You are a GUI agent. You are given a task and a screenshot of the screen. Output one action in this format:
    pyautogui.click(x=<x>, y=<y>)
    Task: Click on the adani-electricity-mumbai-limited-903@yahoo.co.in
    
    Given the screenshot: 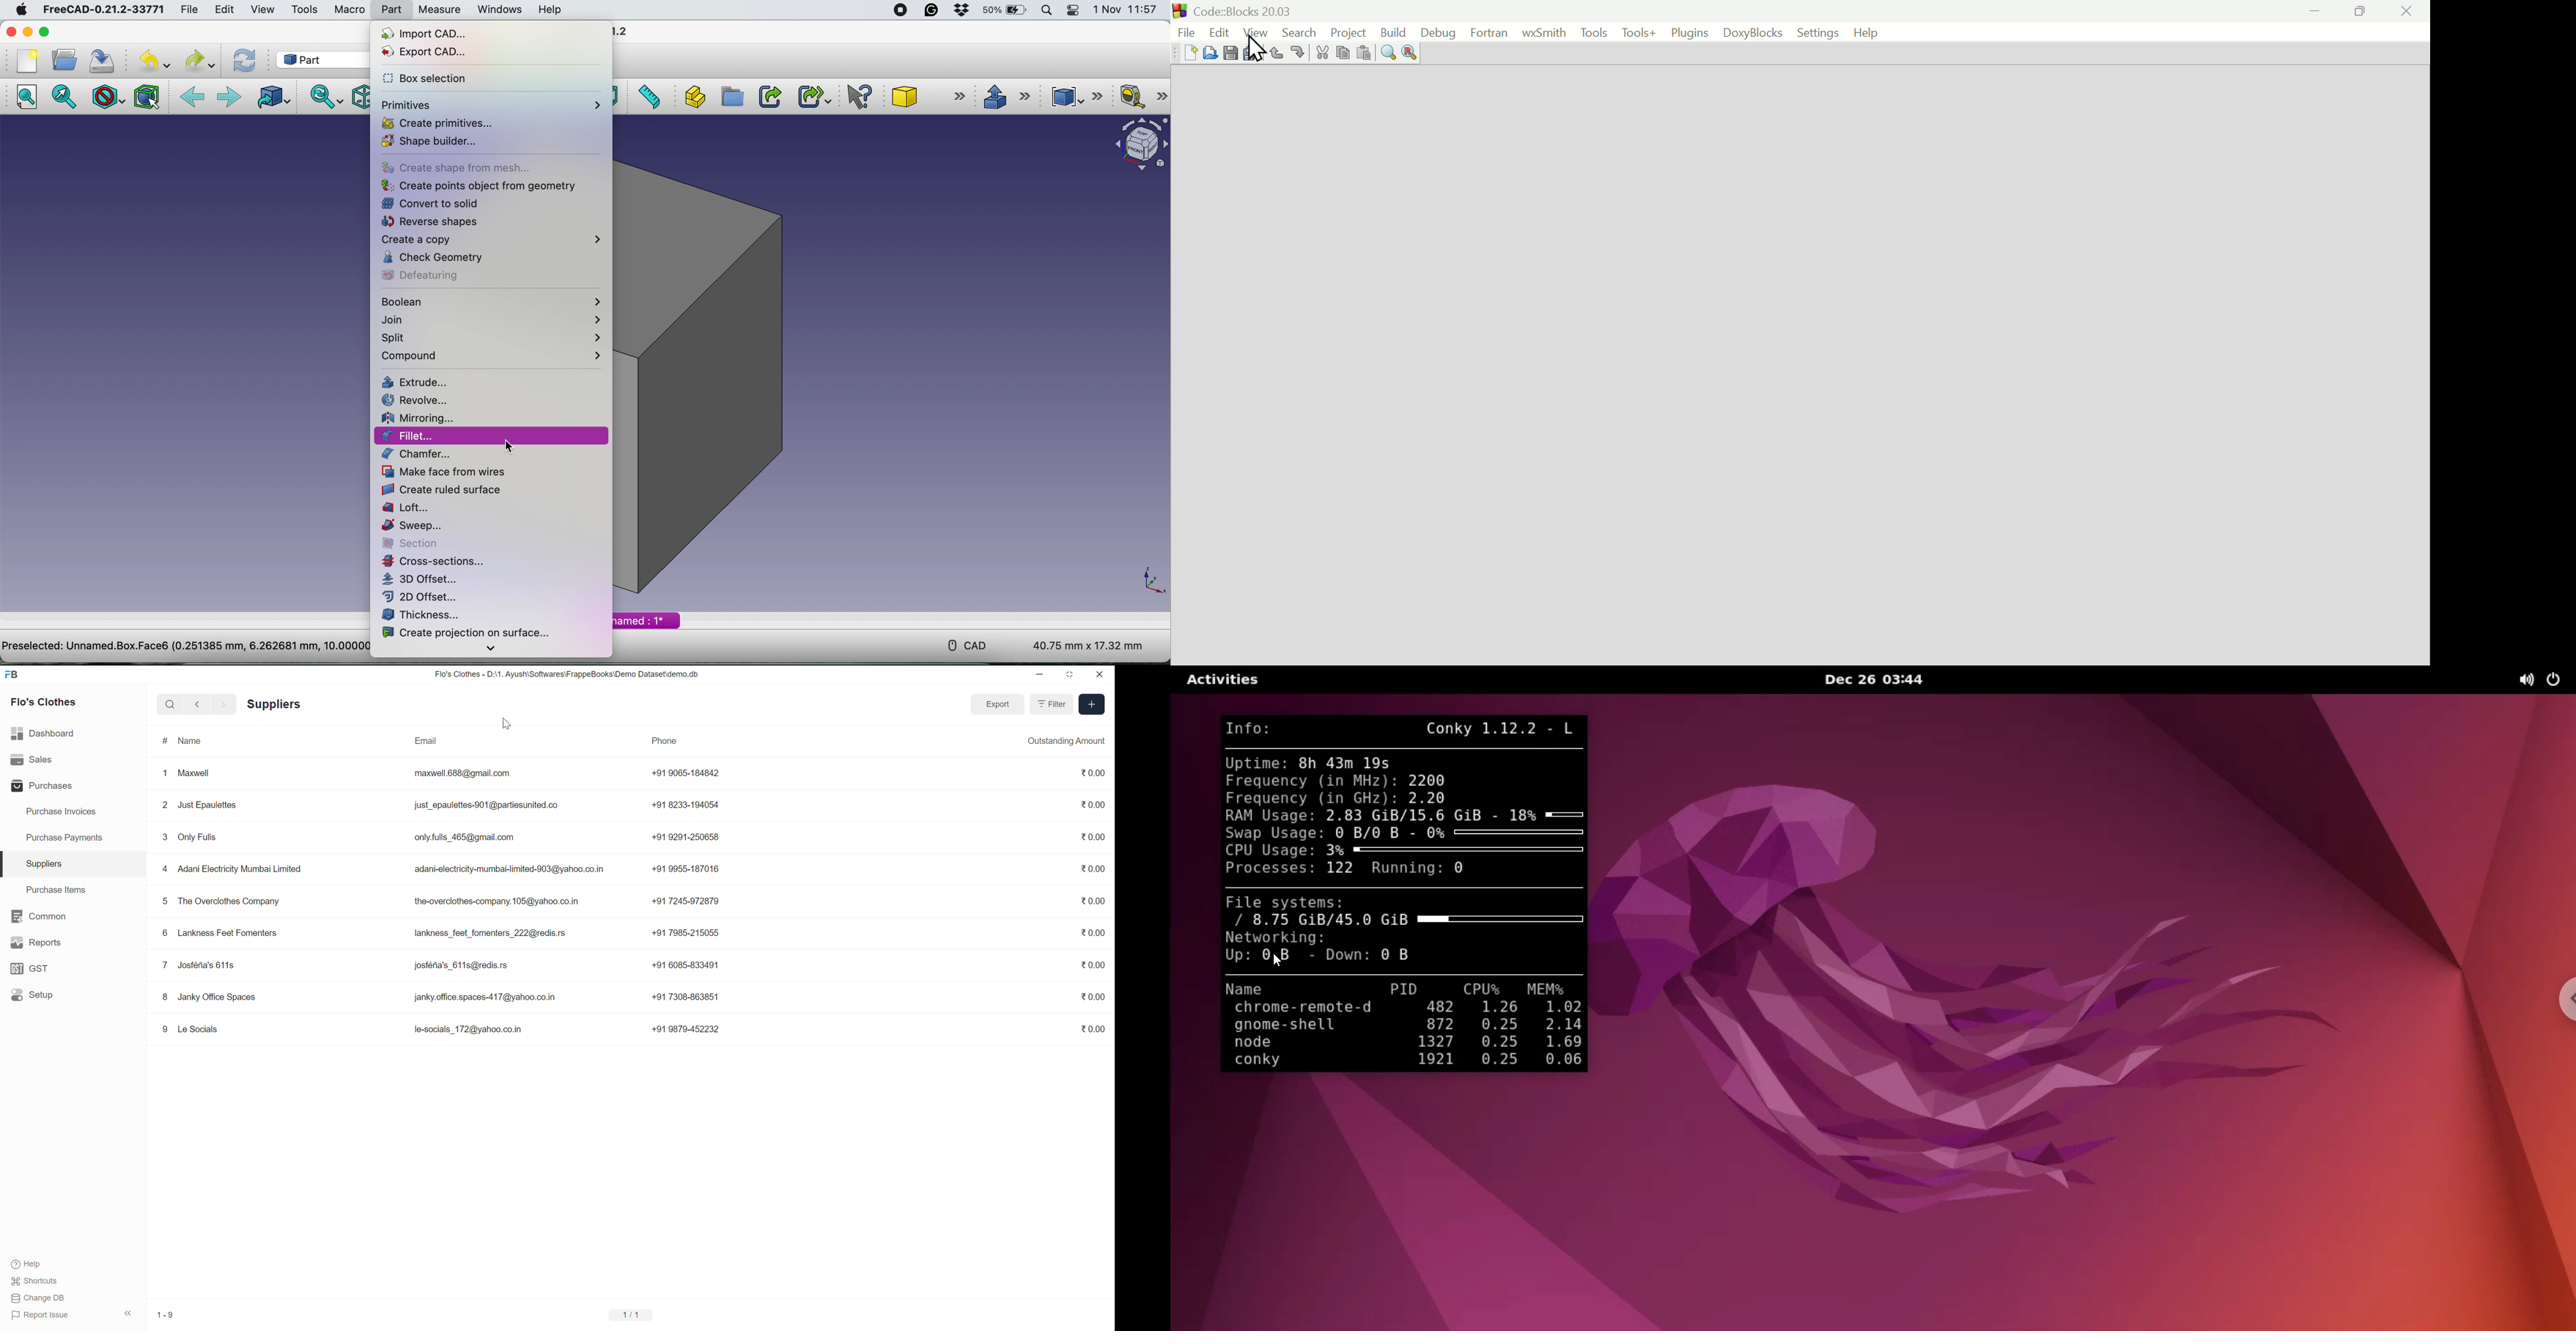 What is the action you would take?
    pyautogui.click(x=512, y=870)
    